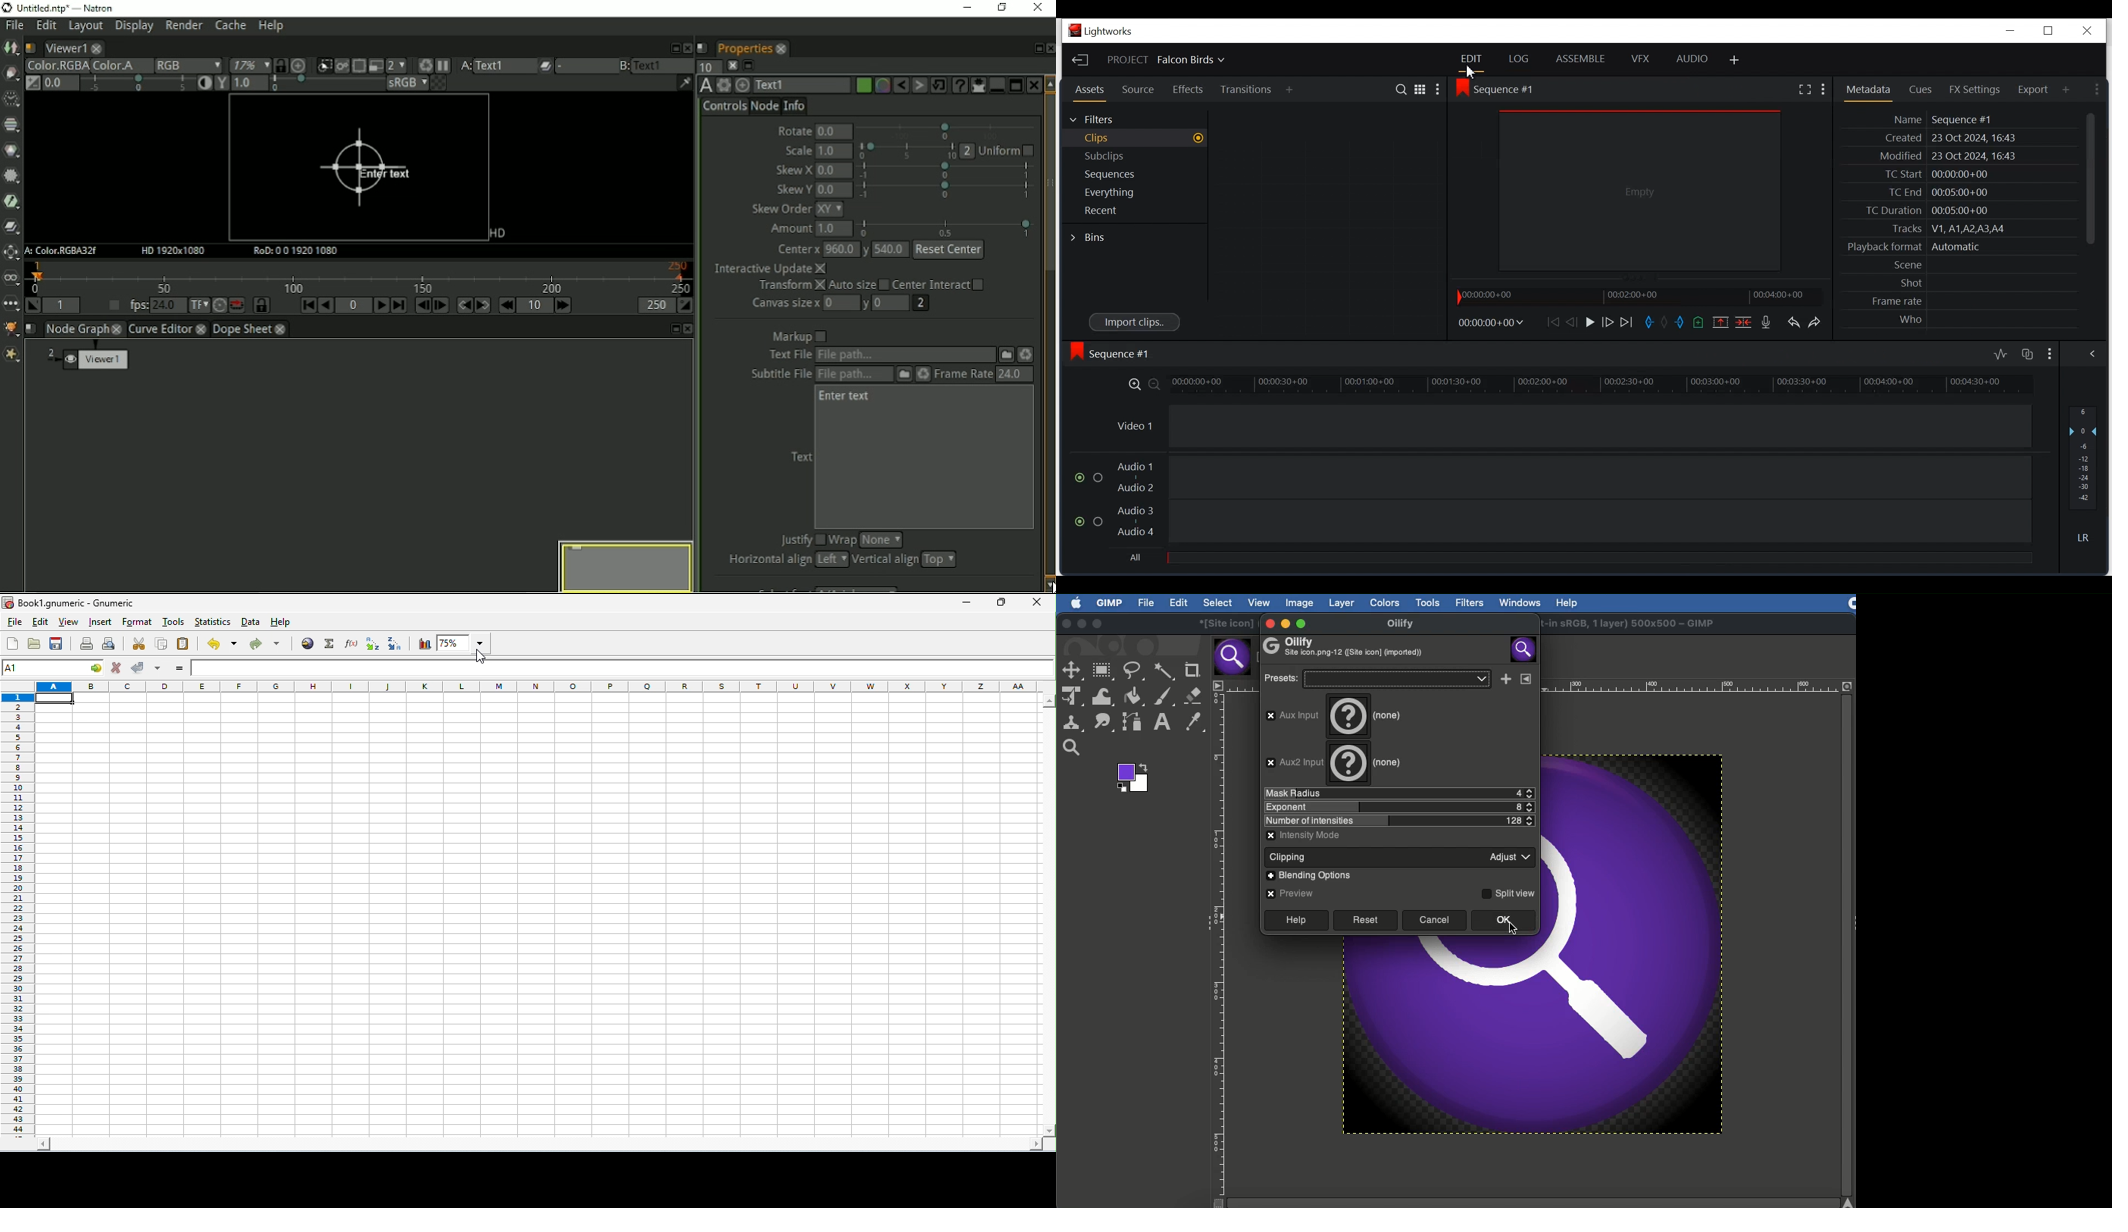  What do you see at coordinates (1219, 686) in the screenshot?
I see `Menu` at bounding box center [1219, 686].